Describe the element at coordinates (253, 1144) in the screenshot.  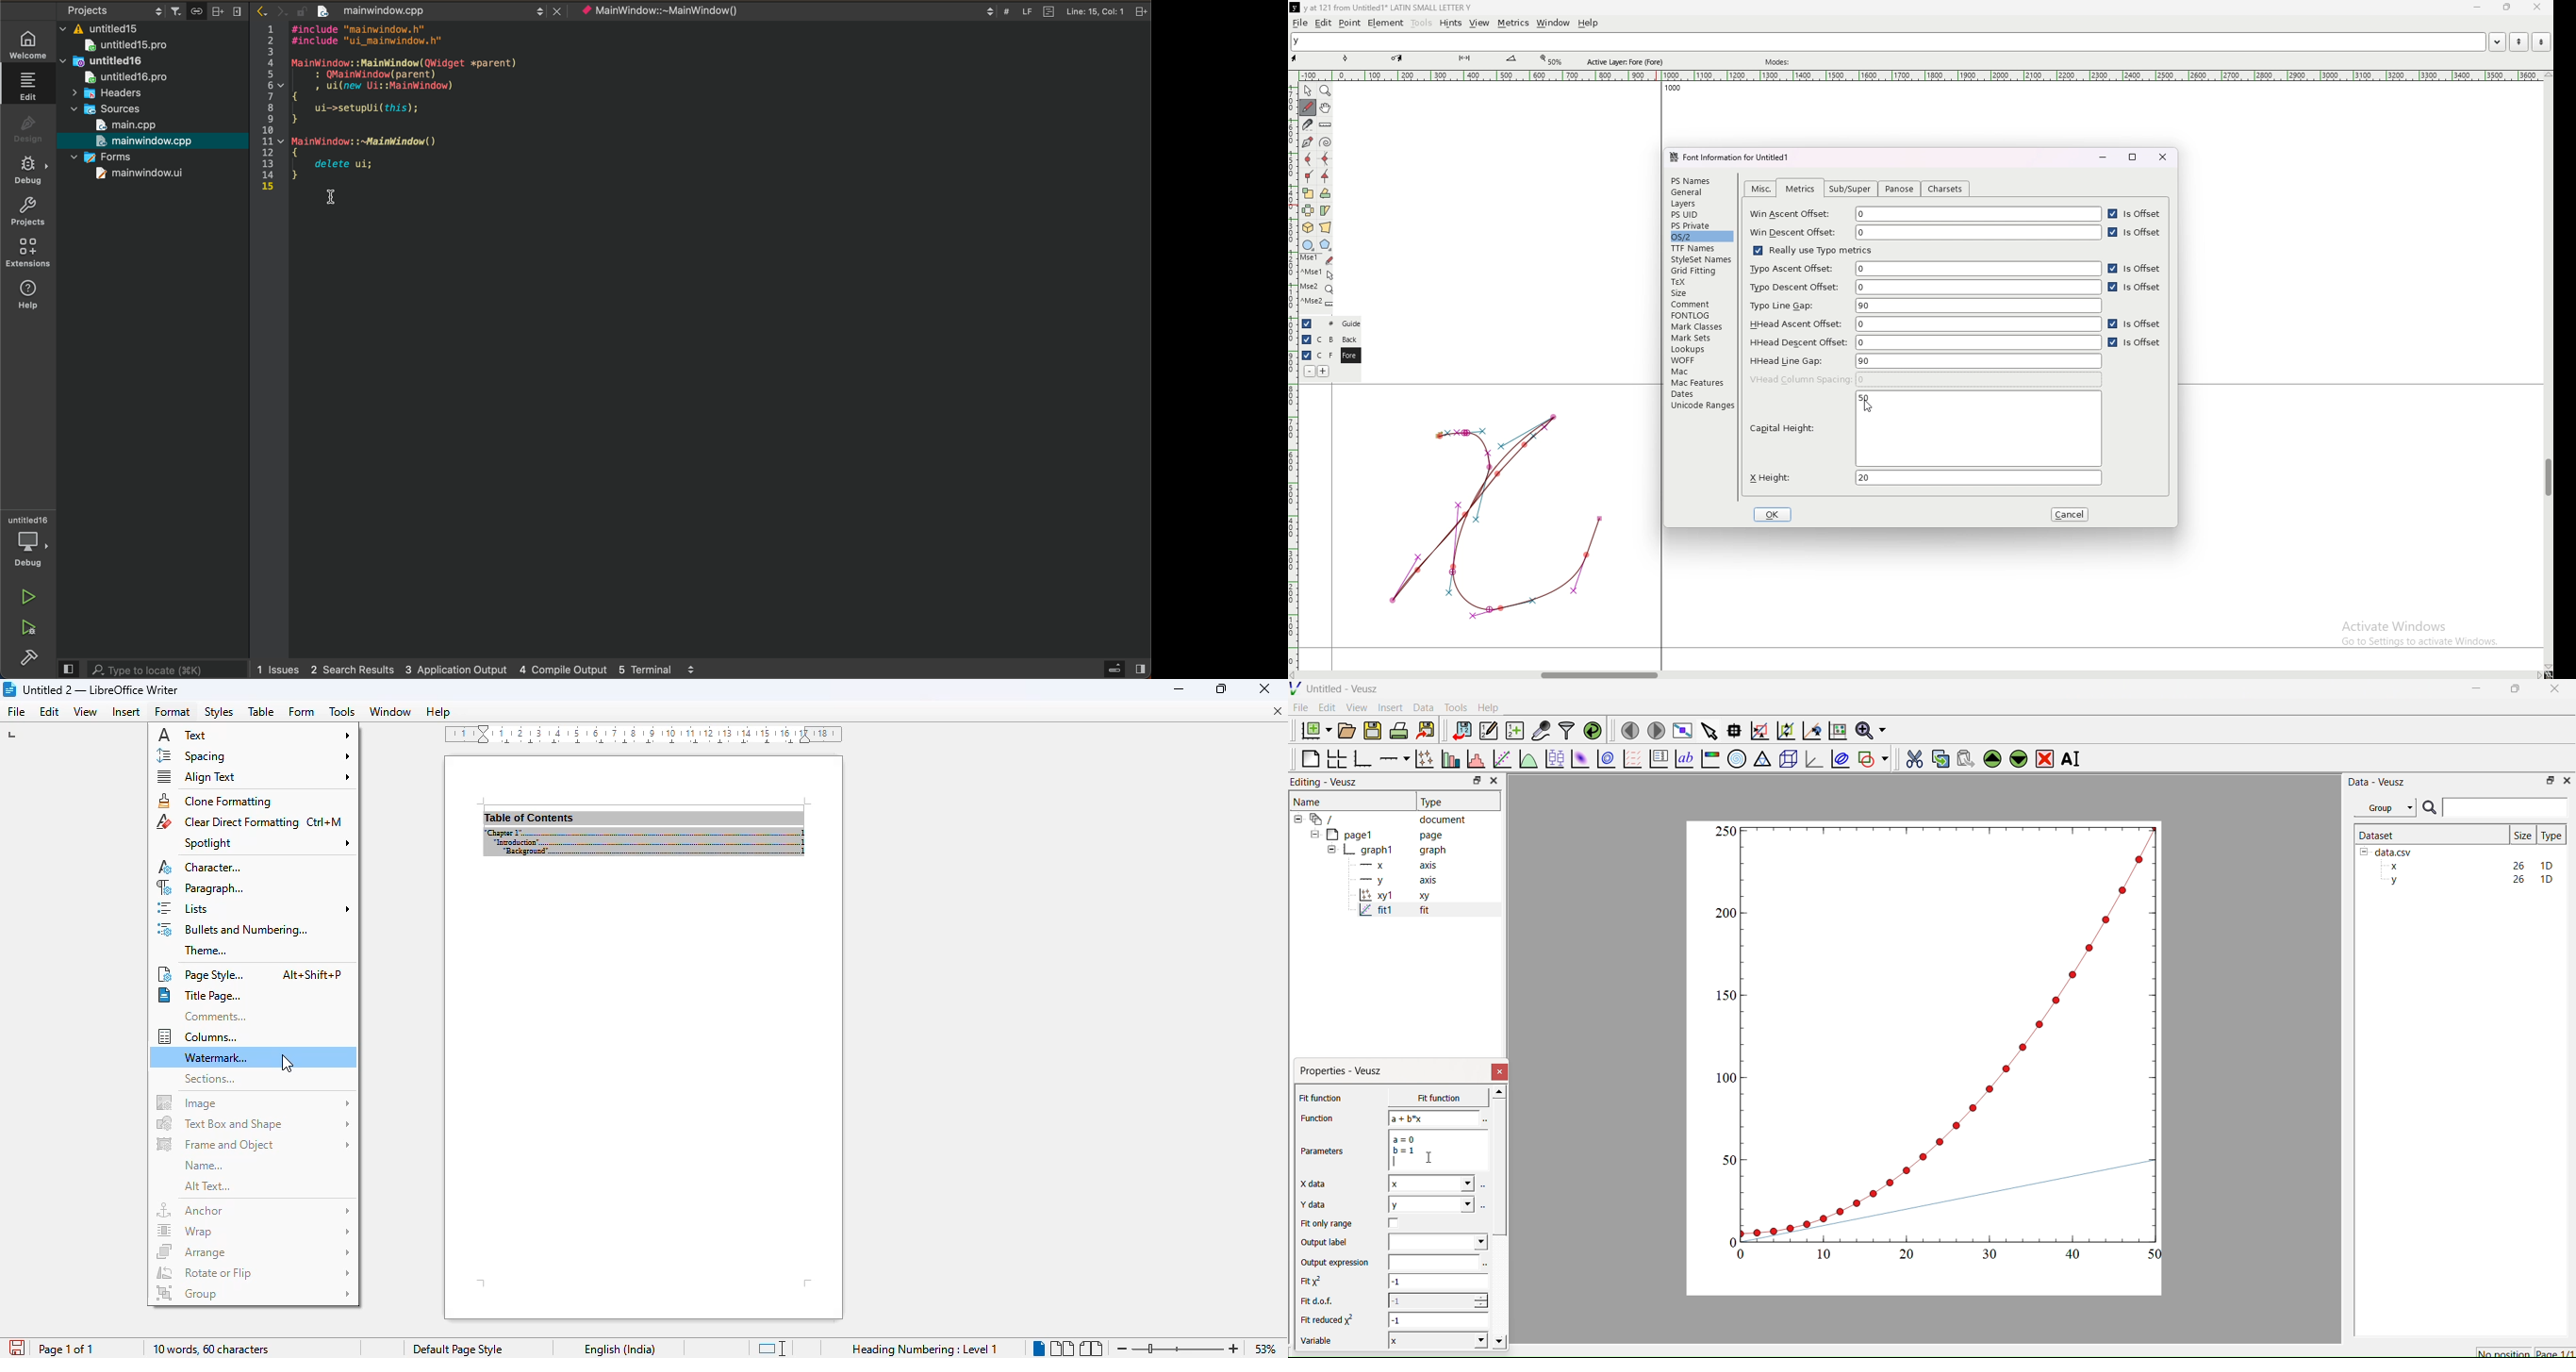
I see `frame and object` at that location.